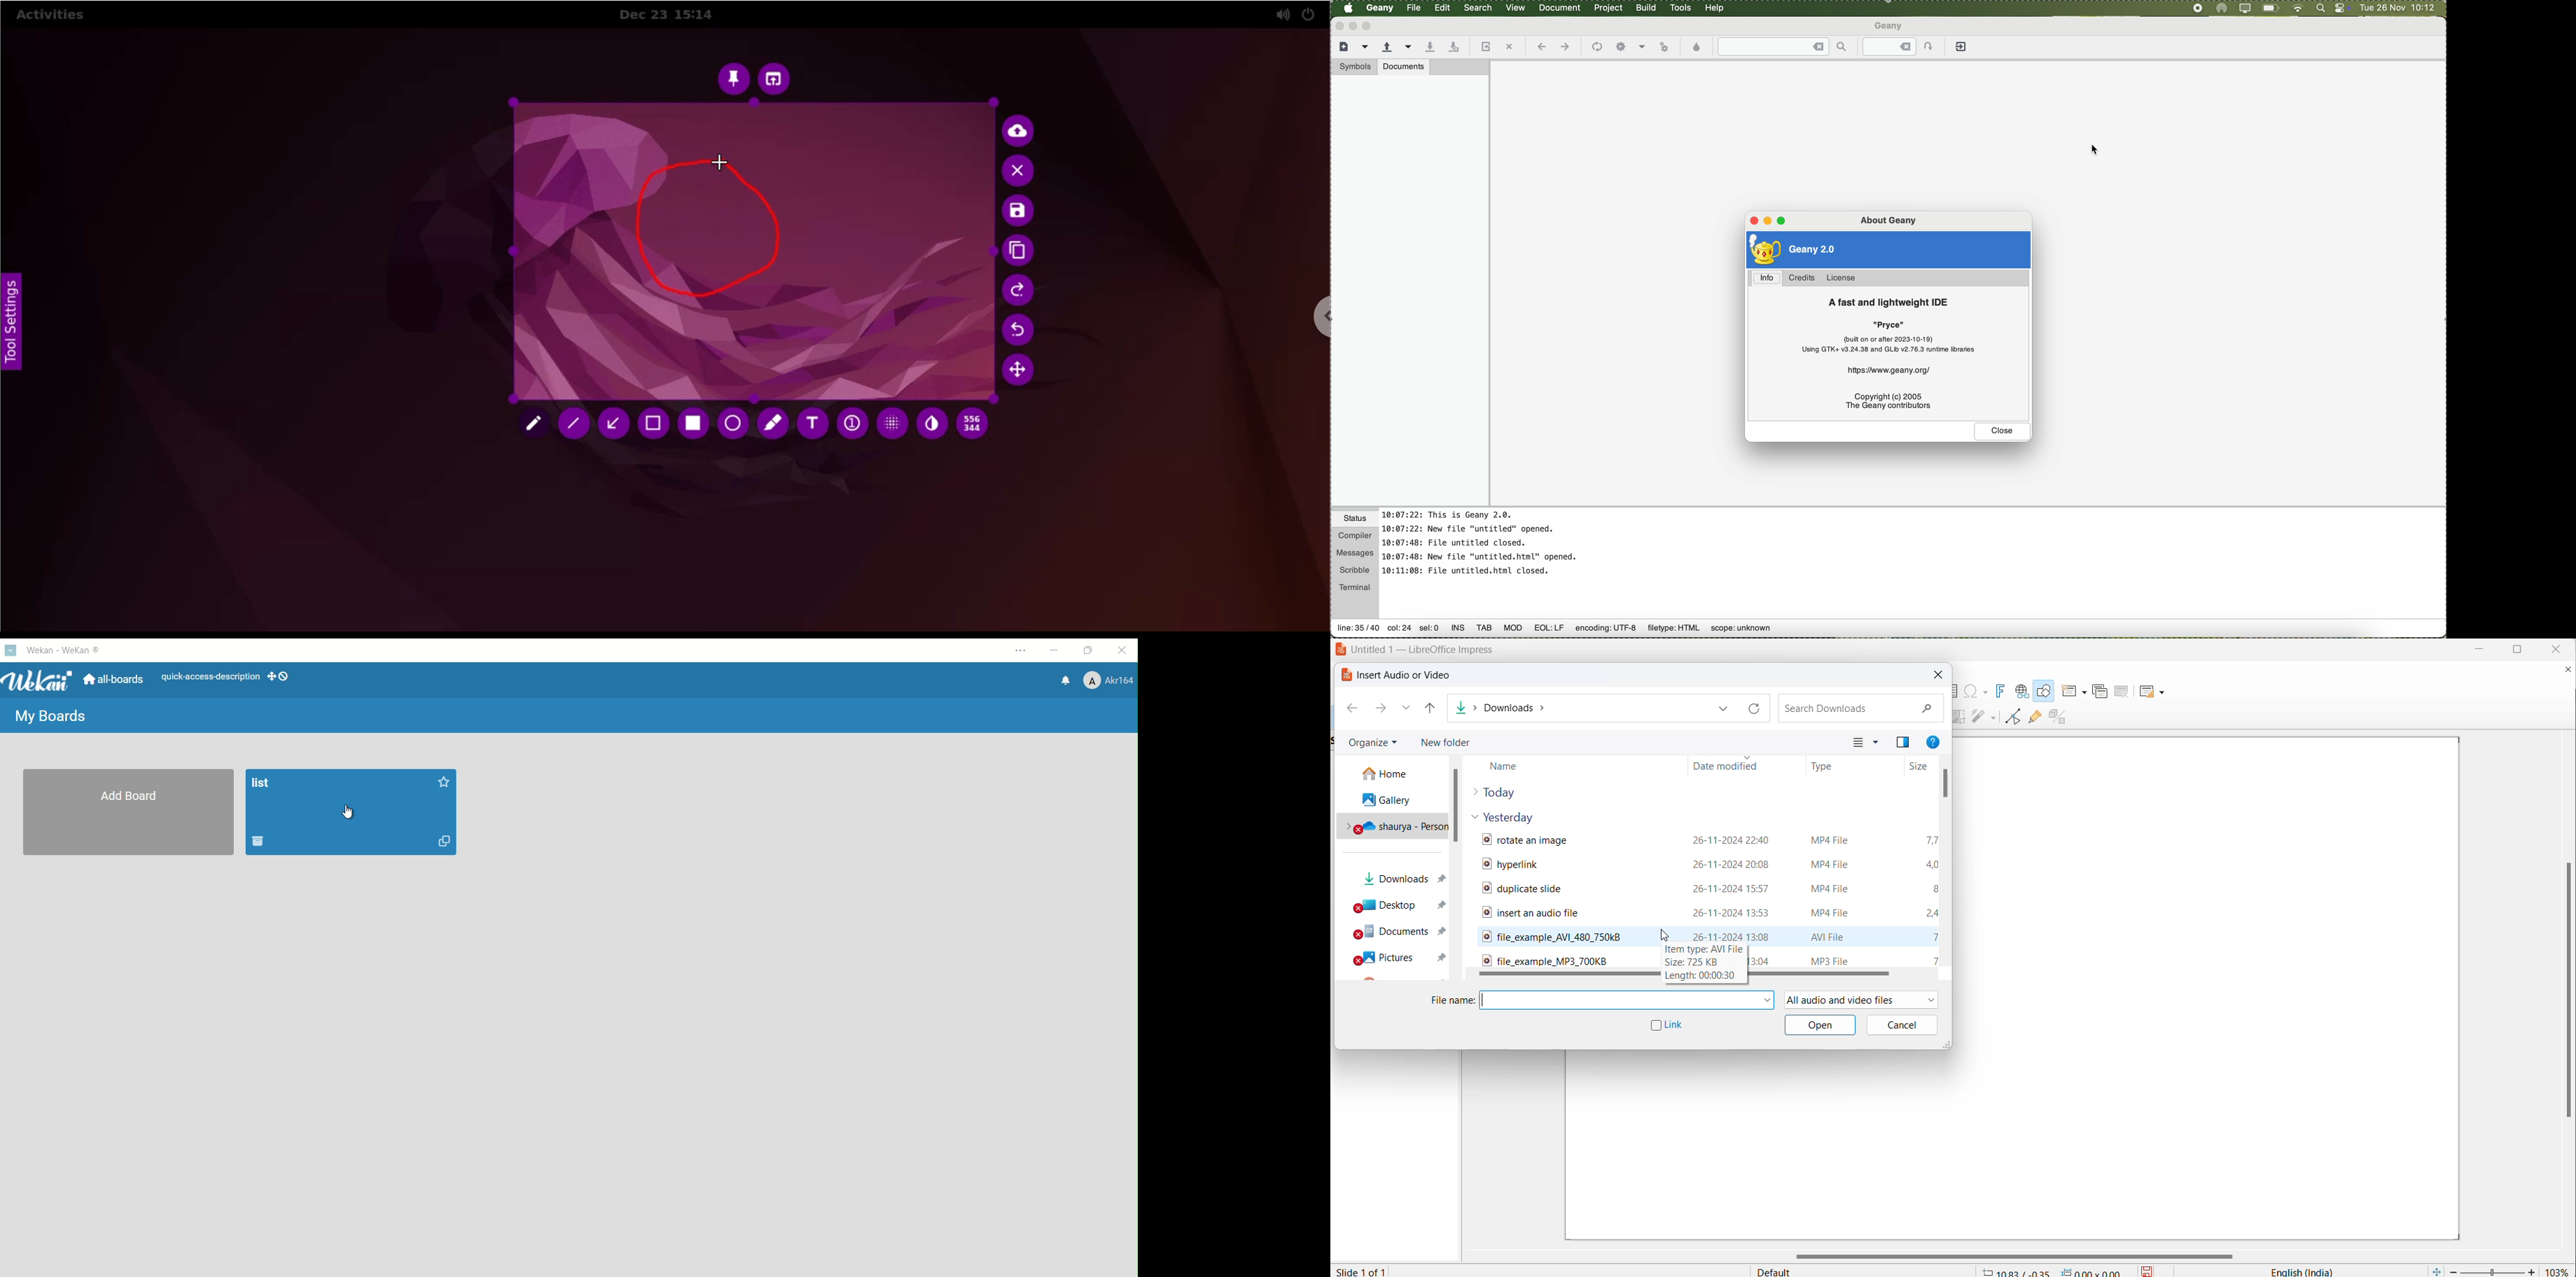 The width and height of the screenshot is (2576, 1288). I want to click on scope: unknown, so click(1742, 631).